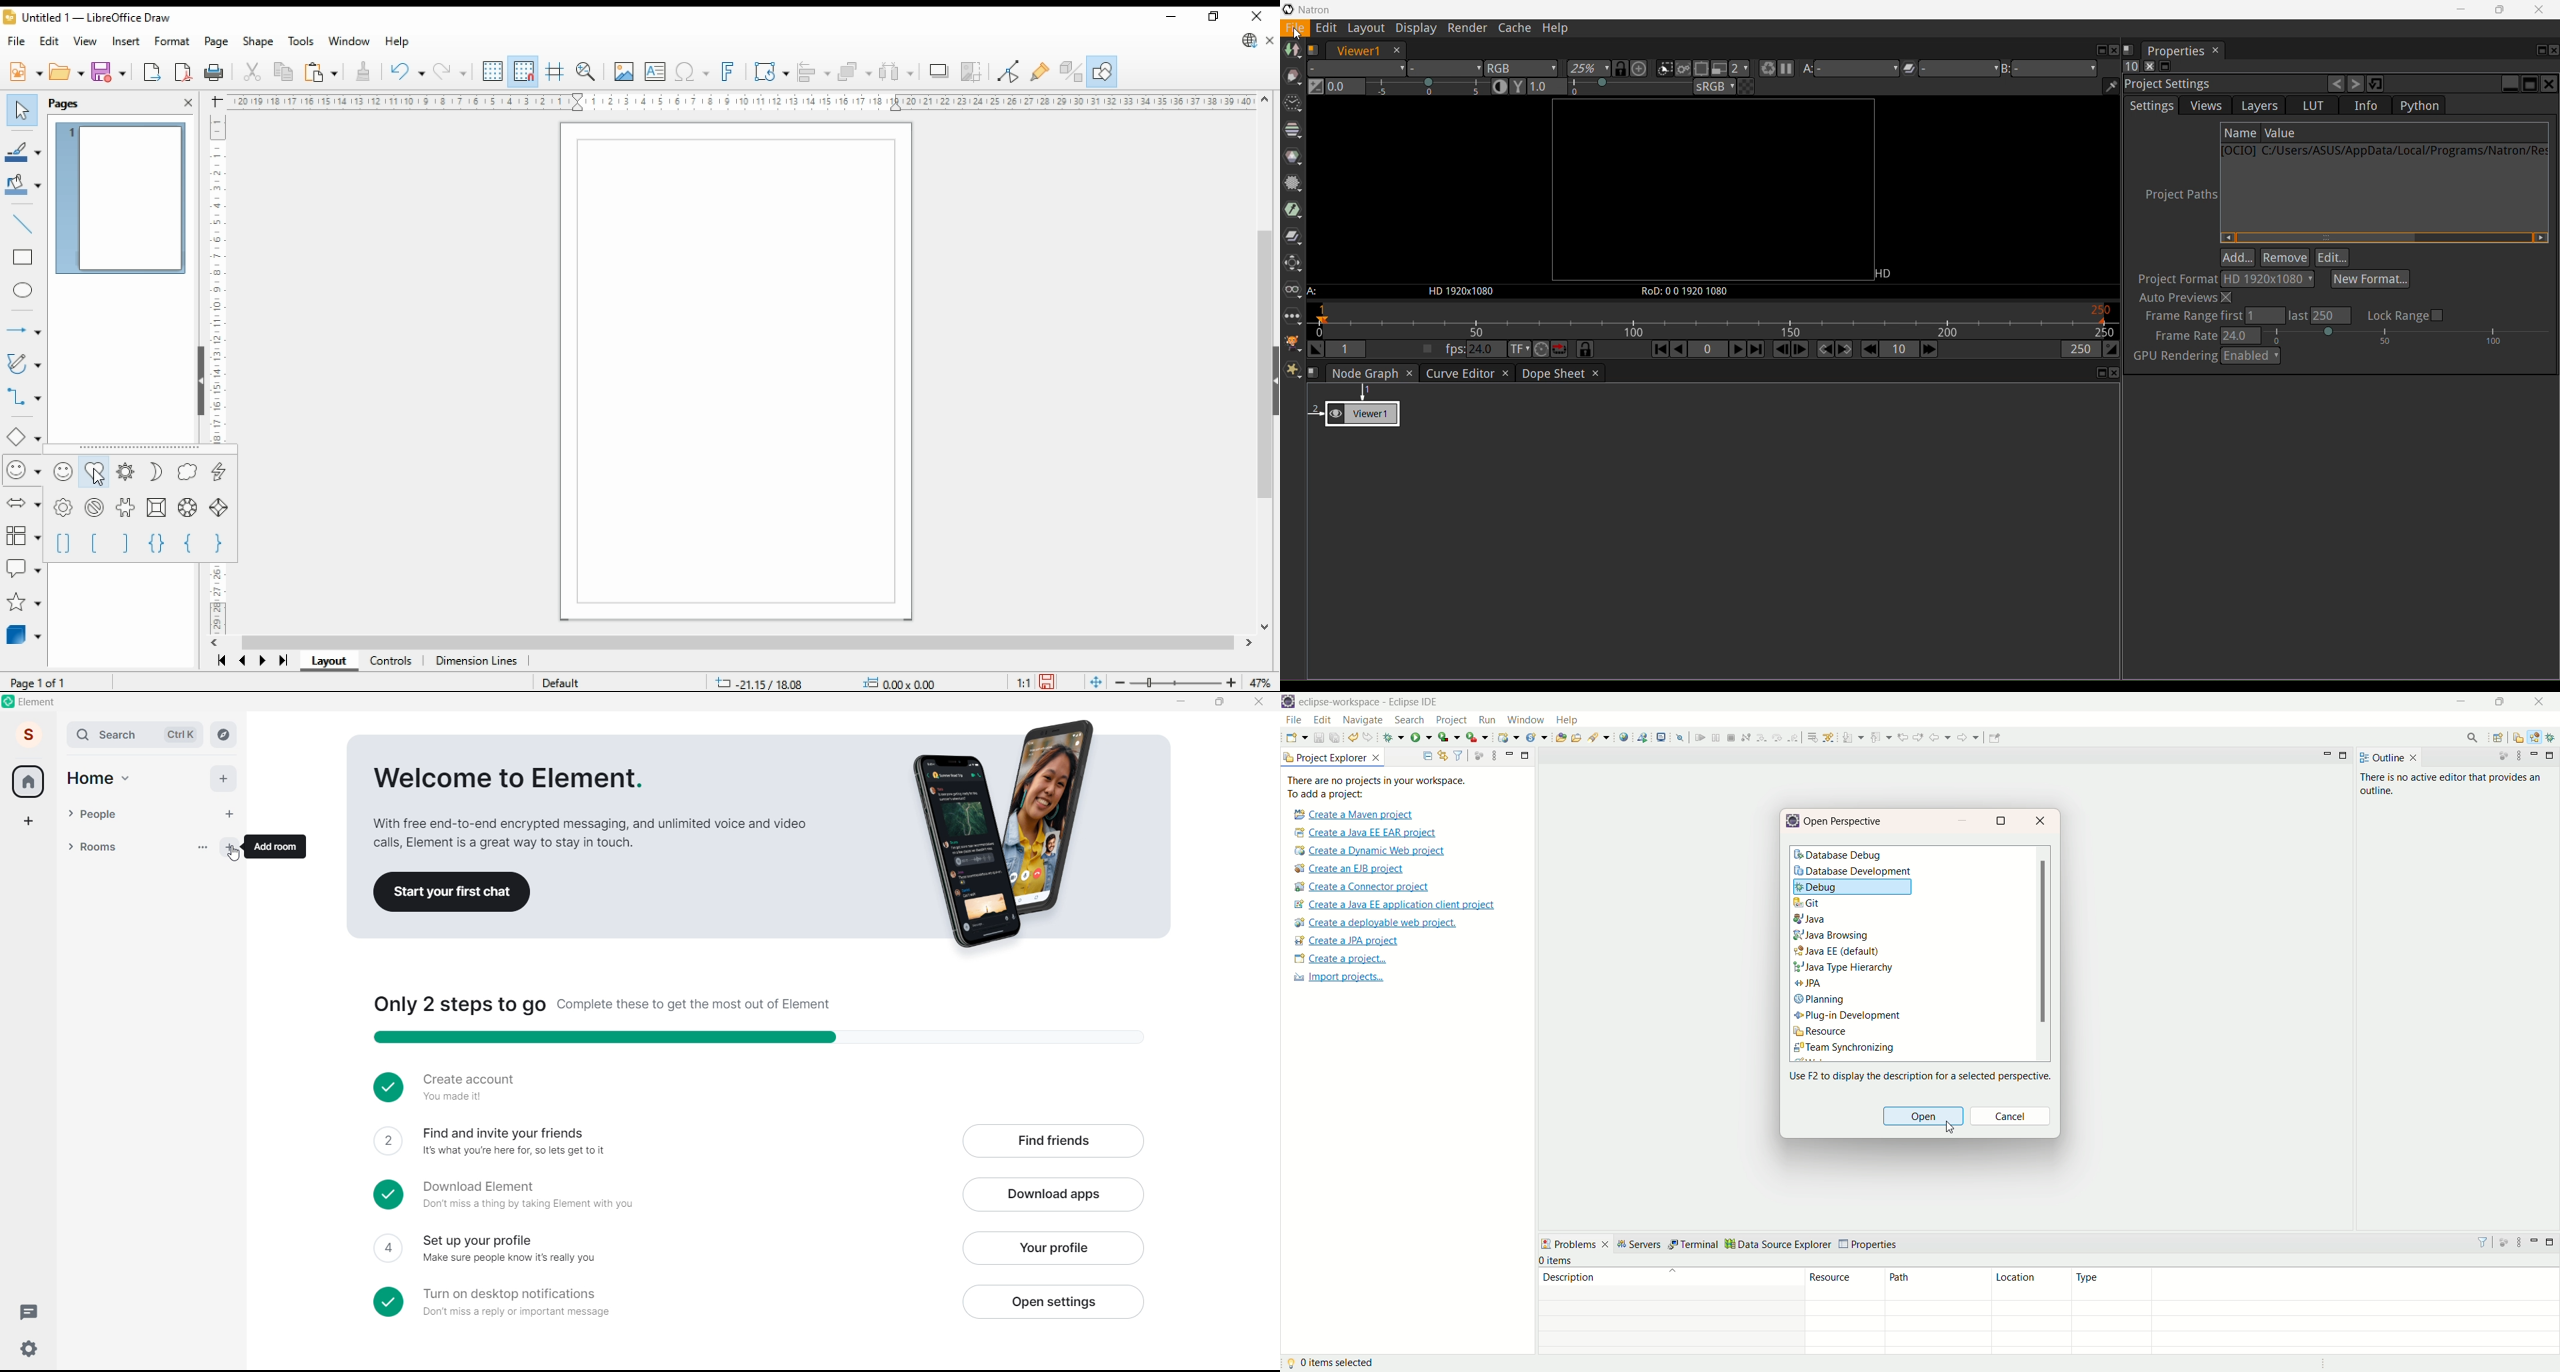  What do you see at coordinates (62, 546) in the screenshot?
I see `double bracket` at bounding box center [62, 546].